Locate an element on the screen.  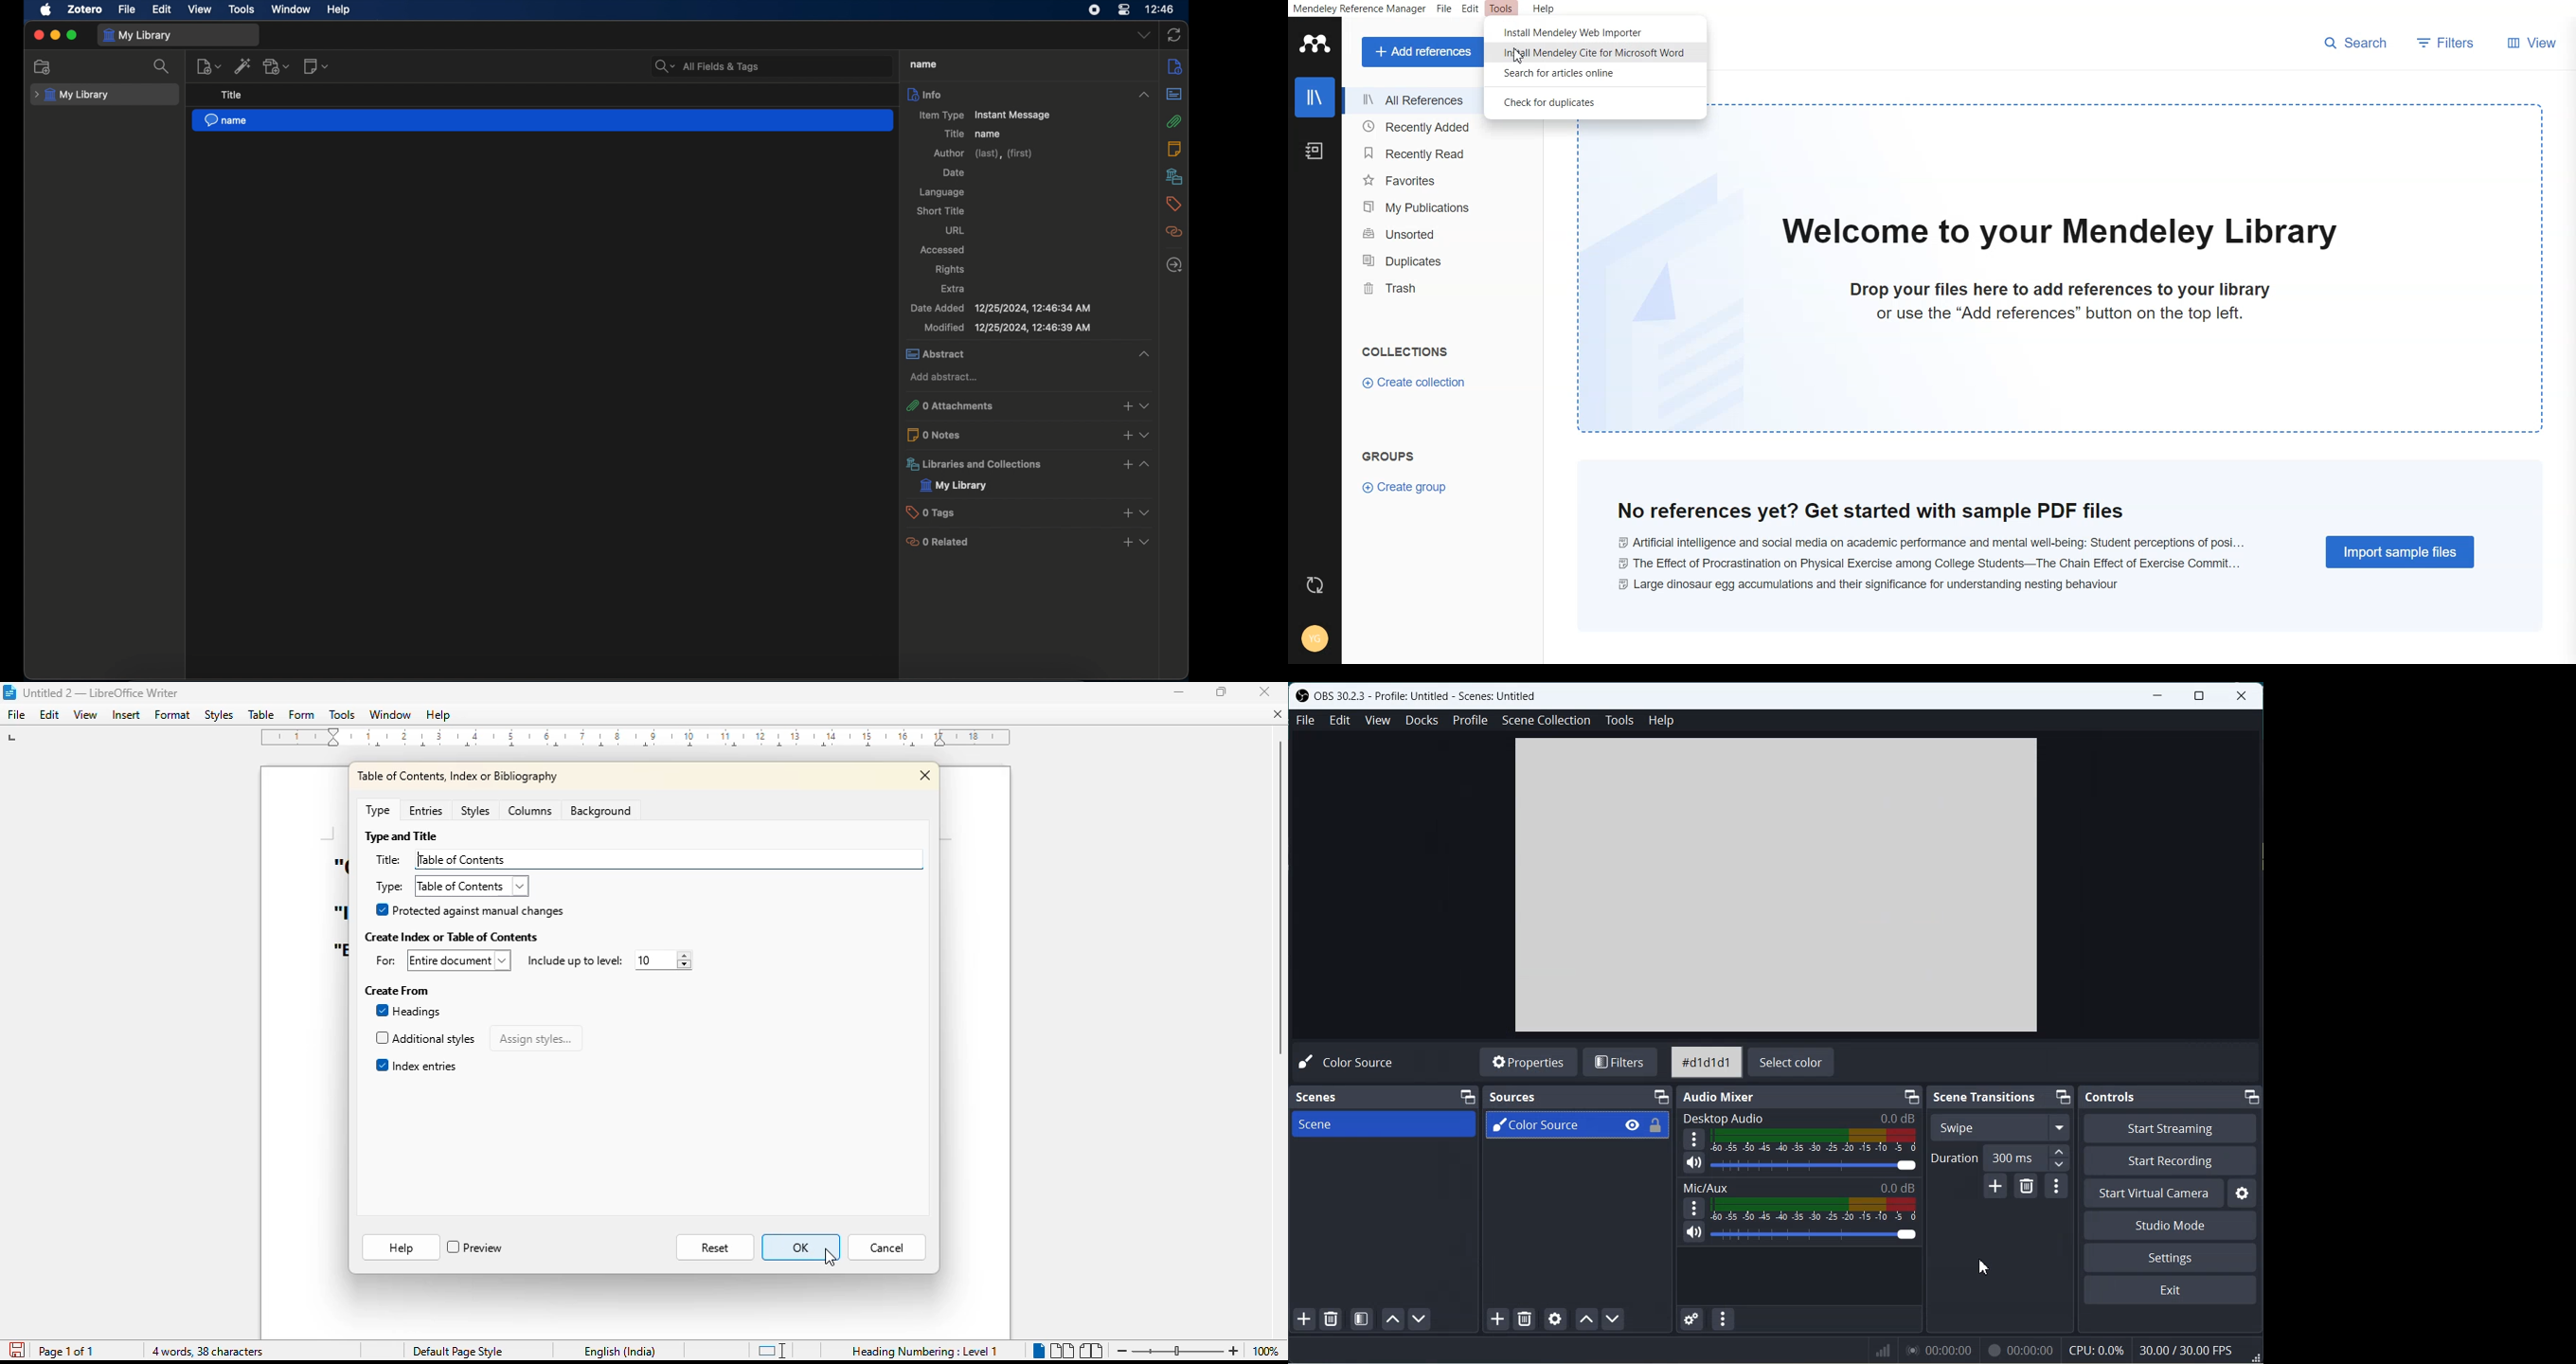
Logo is located at coordinates (1314, 43).